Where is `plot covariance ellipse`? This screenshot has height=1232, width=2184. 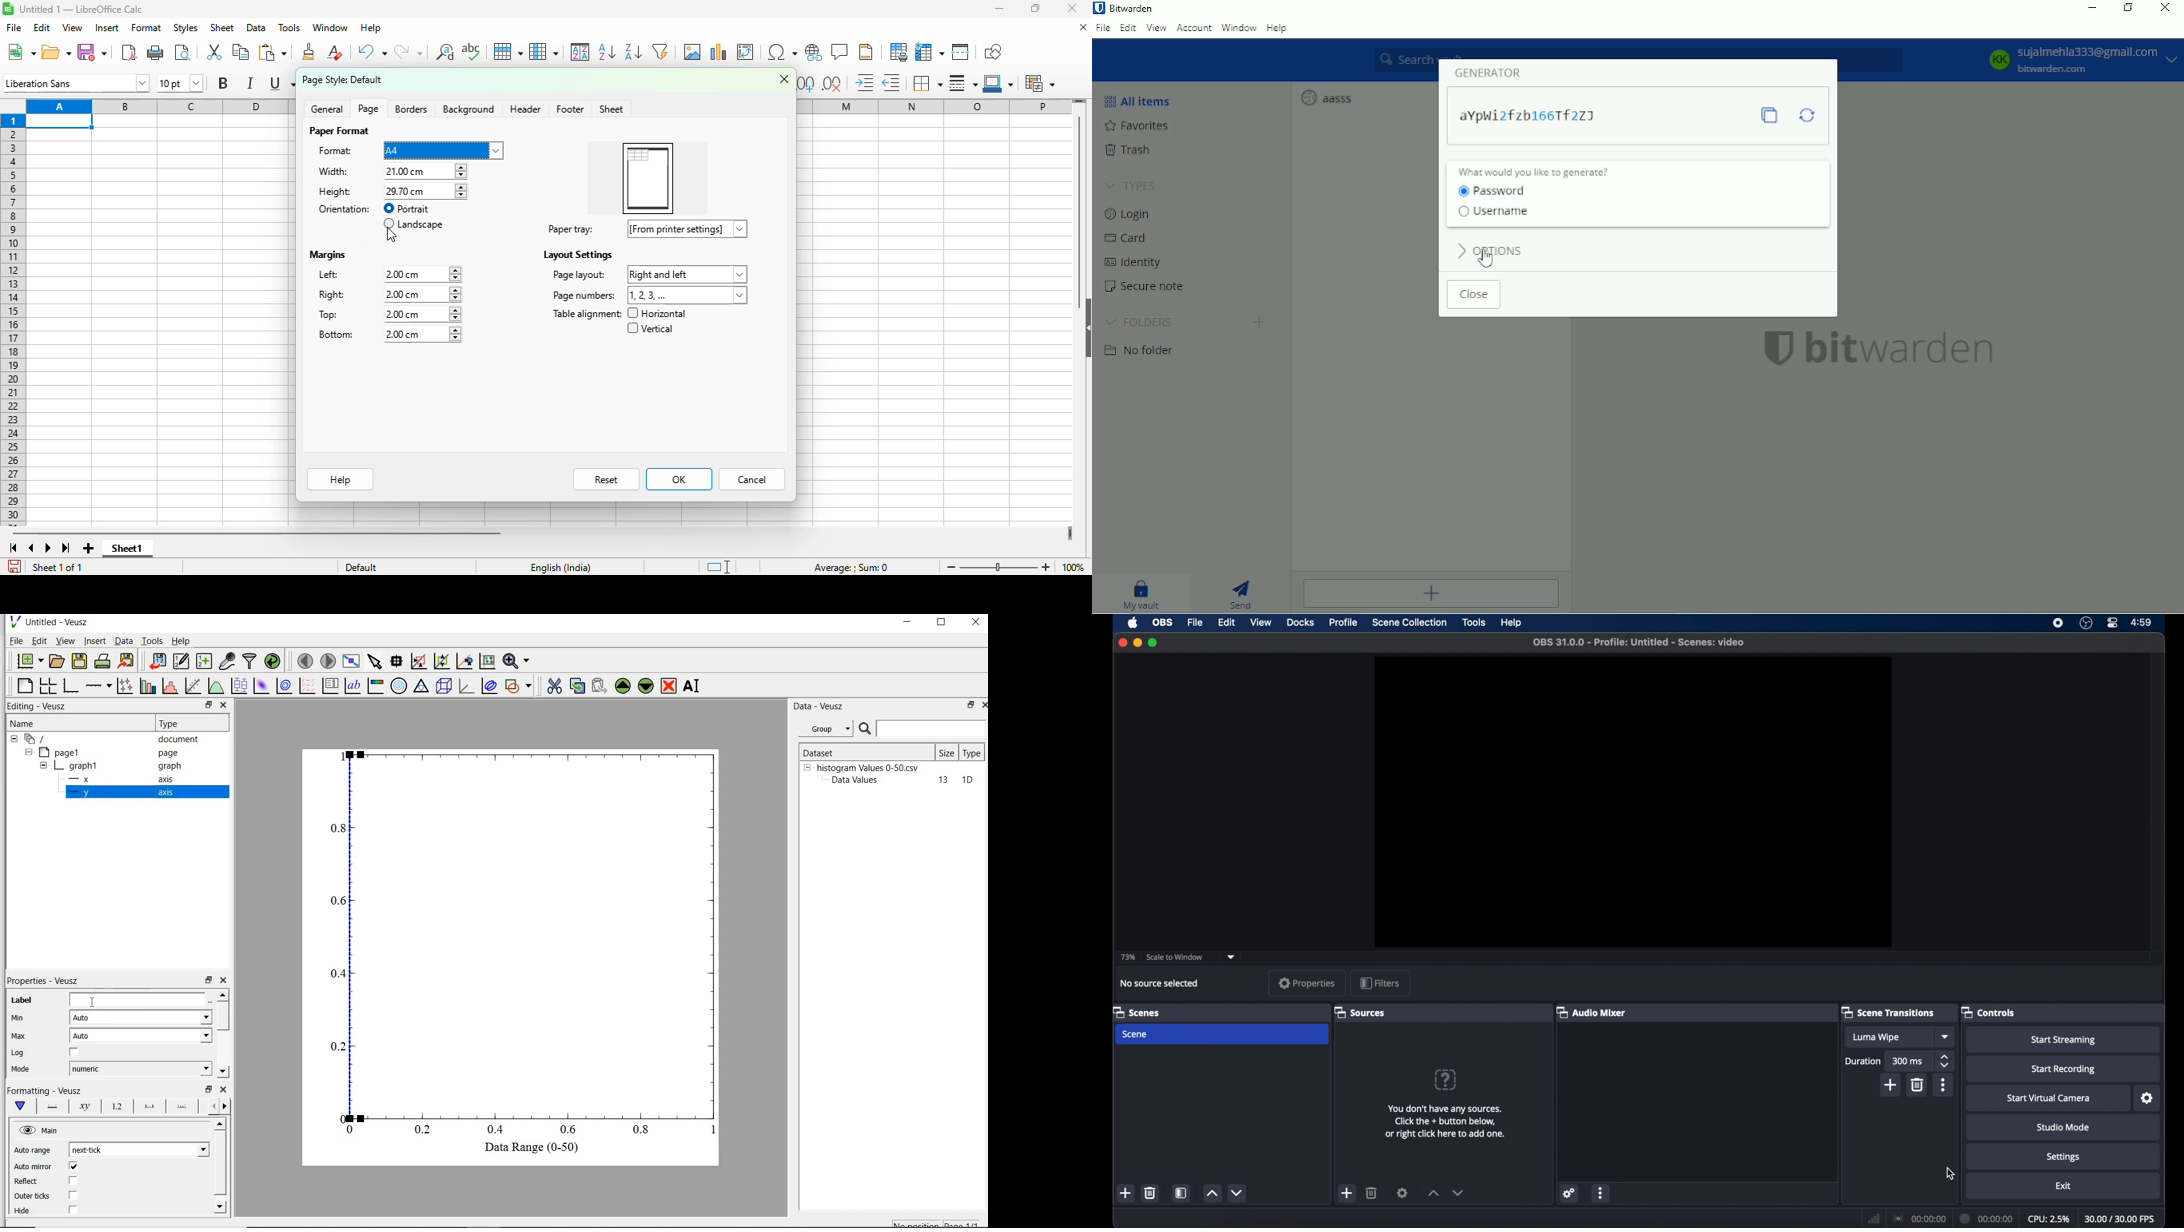 plot covariance ellipse is located at coordinates (489, 688).